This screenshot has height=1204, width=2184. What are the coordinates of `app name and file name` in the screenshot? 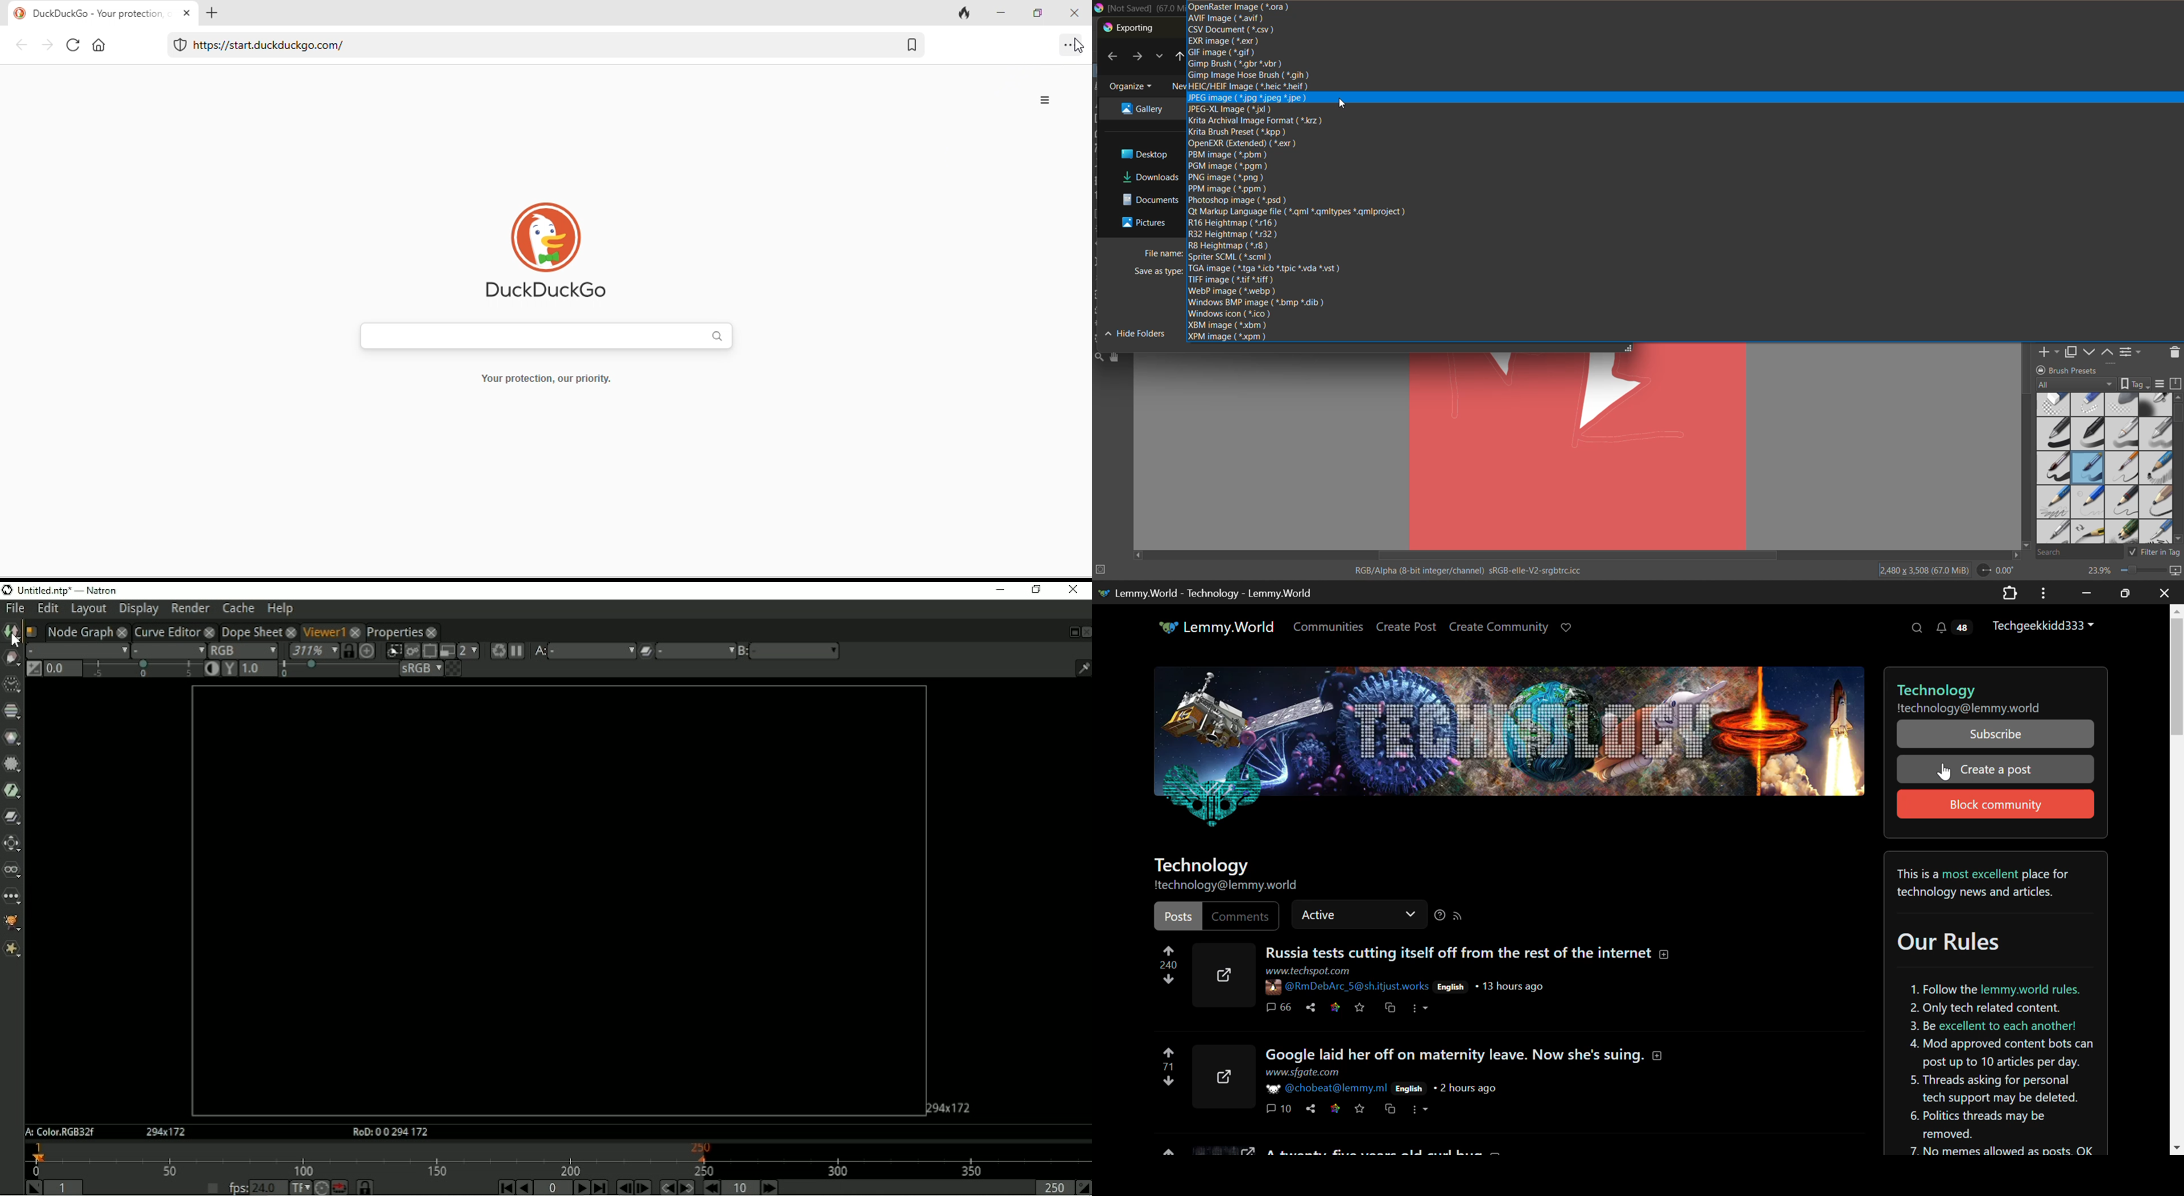 It's located at (1137, 9).